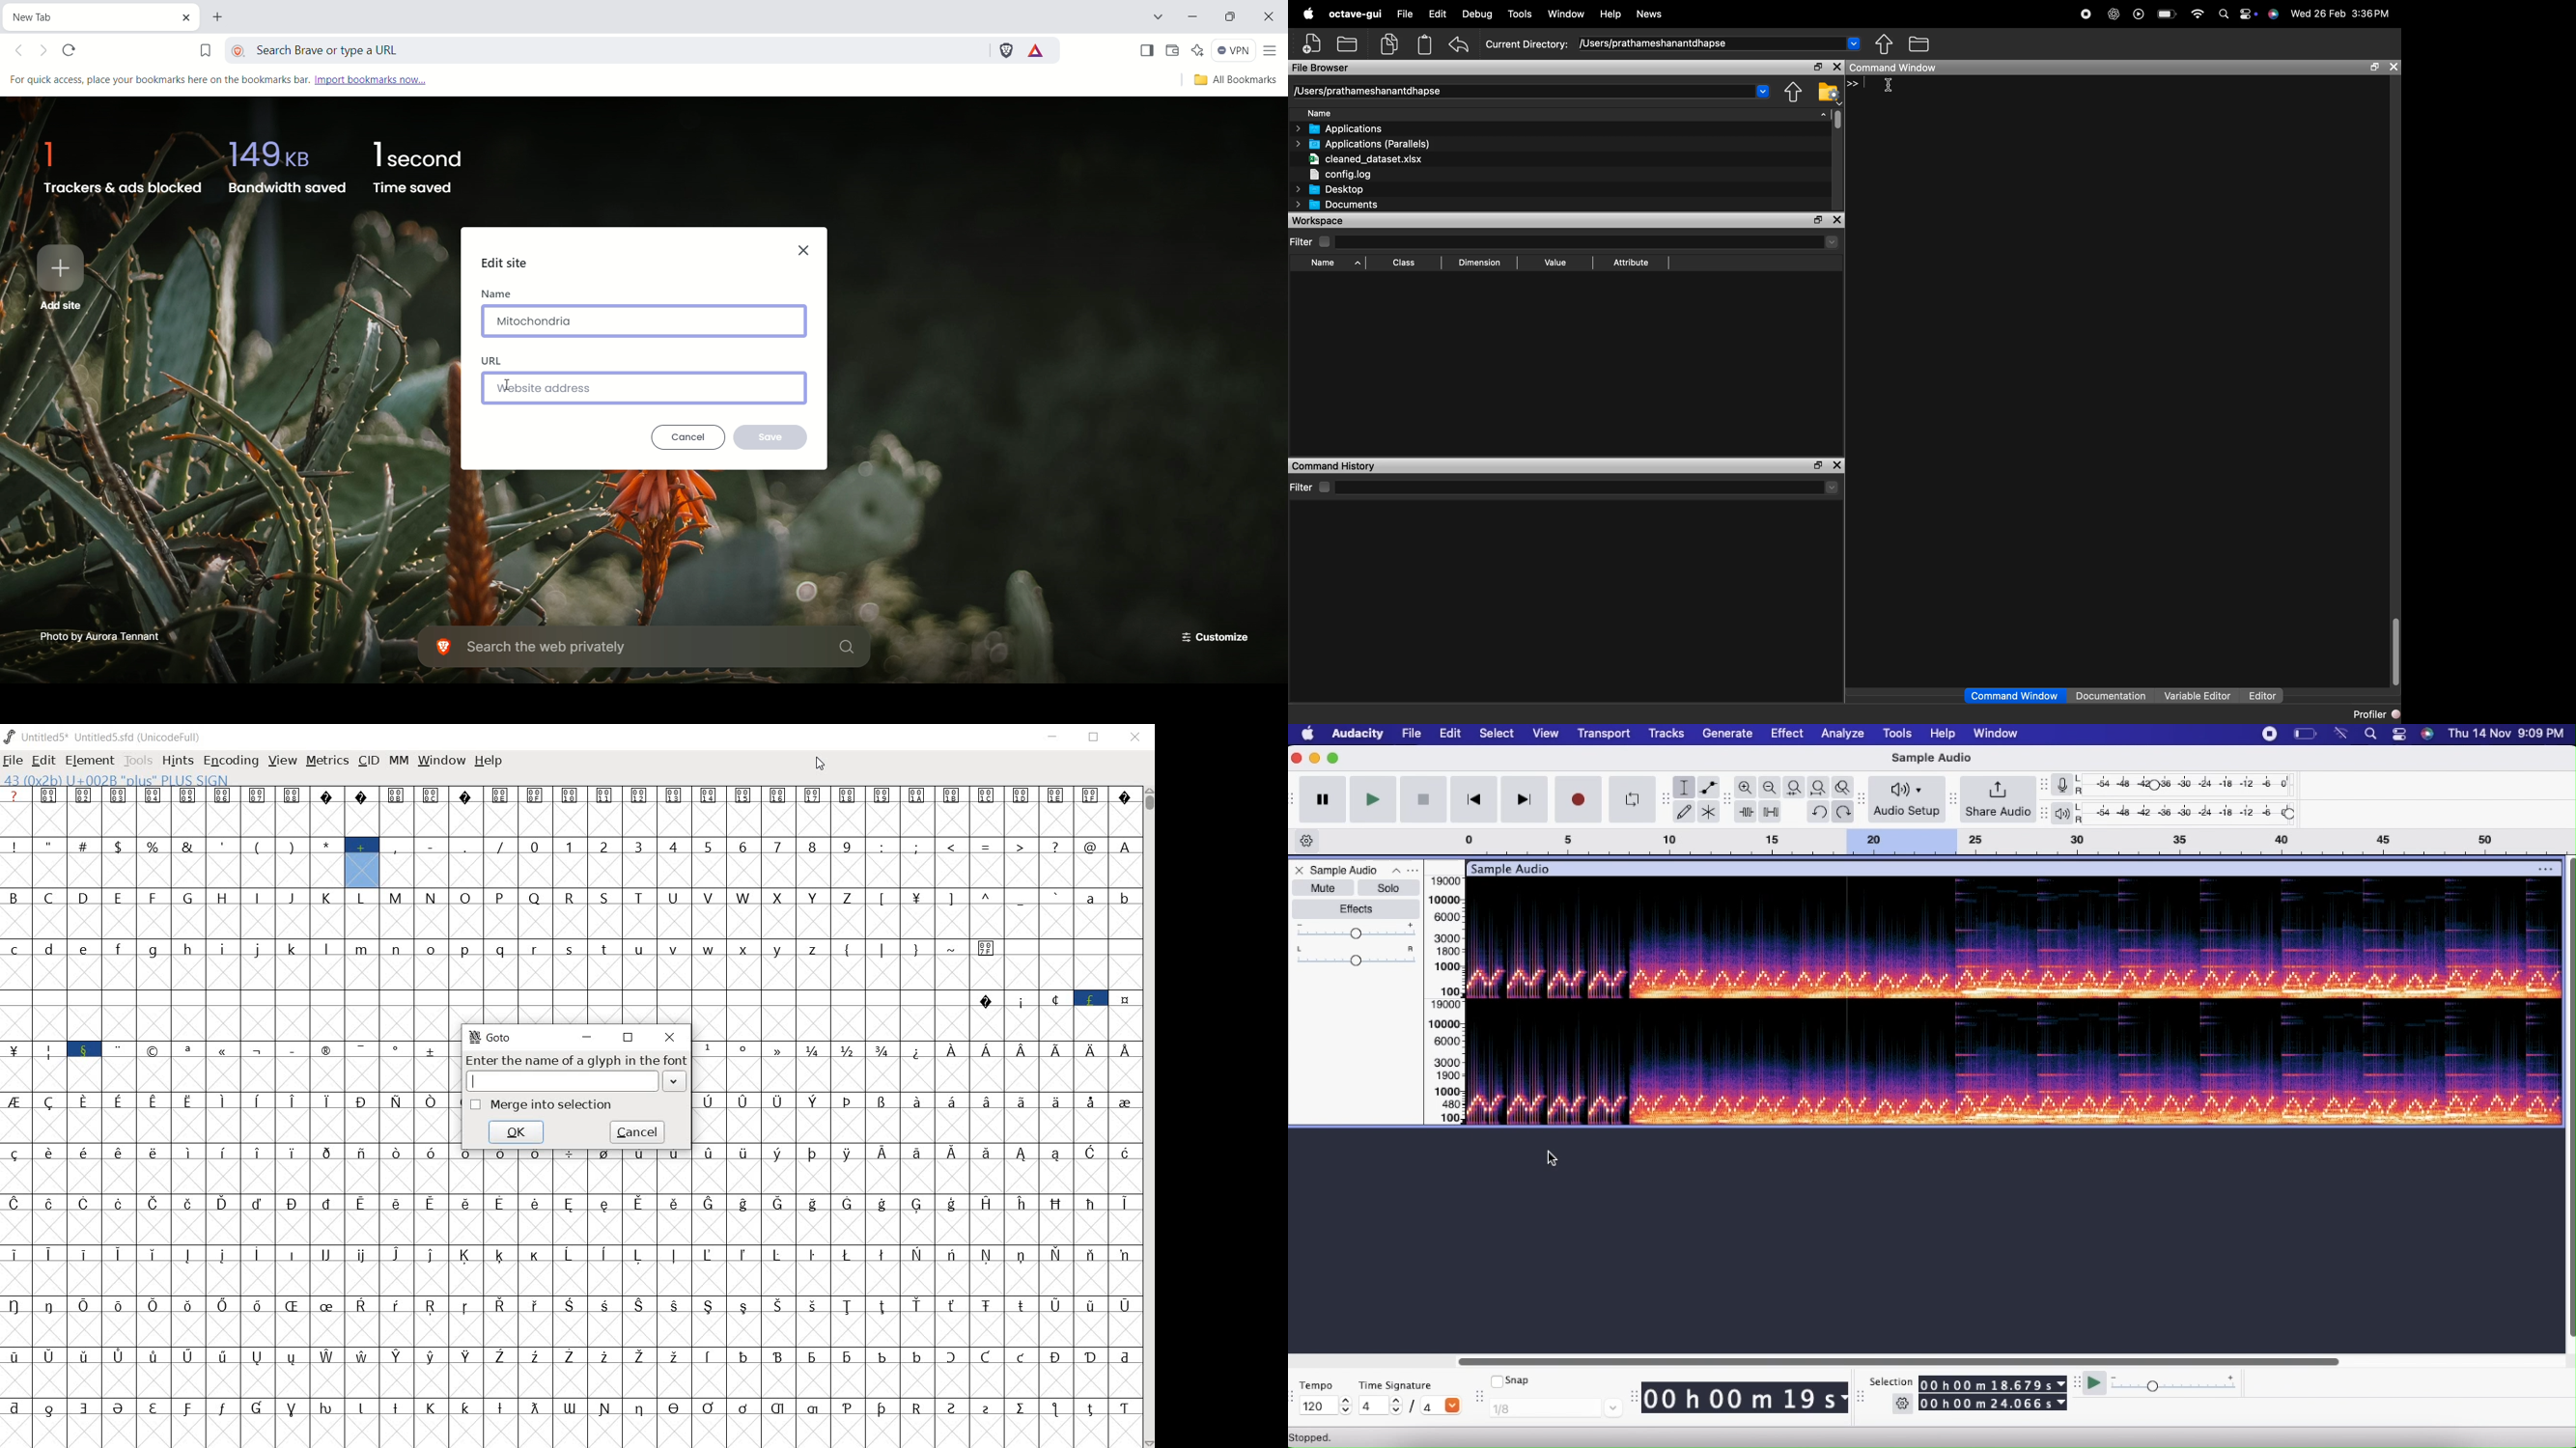 The image size is (2576, 1456). I want to click on characters, so click(918, 1116).